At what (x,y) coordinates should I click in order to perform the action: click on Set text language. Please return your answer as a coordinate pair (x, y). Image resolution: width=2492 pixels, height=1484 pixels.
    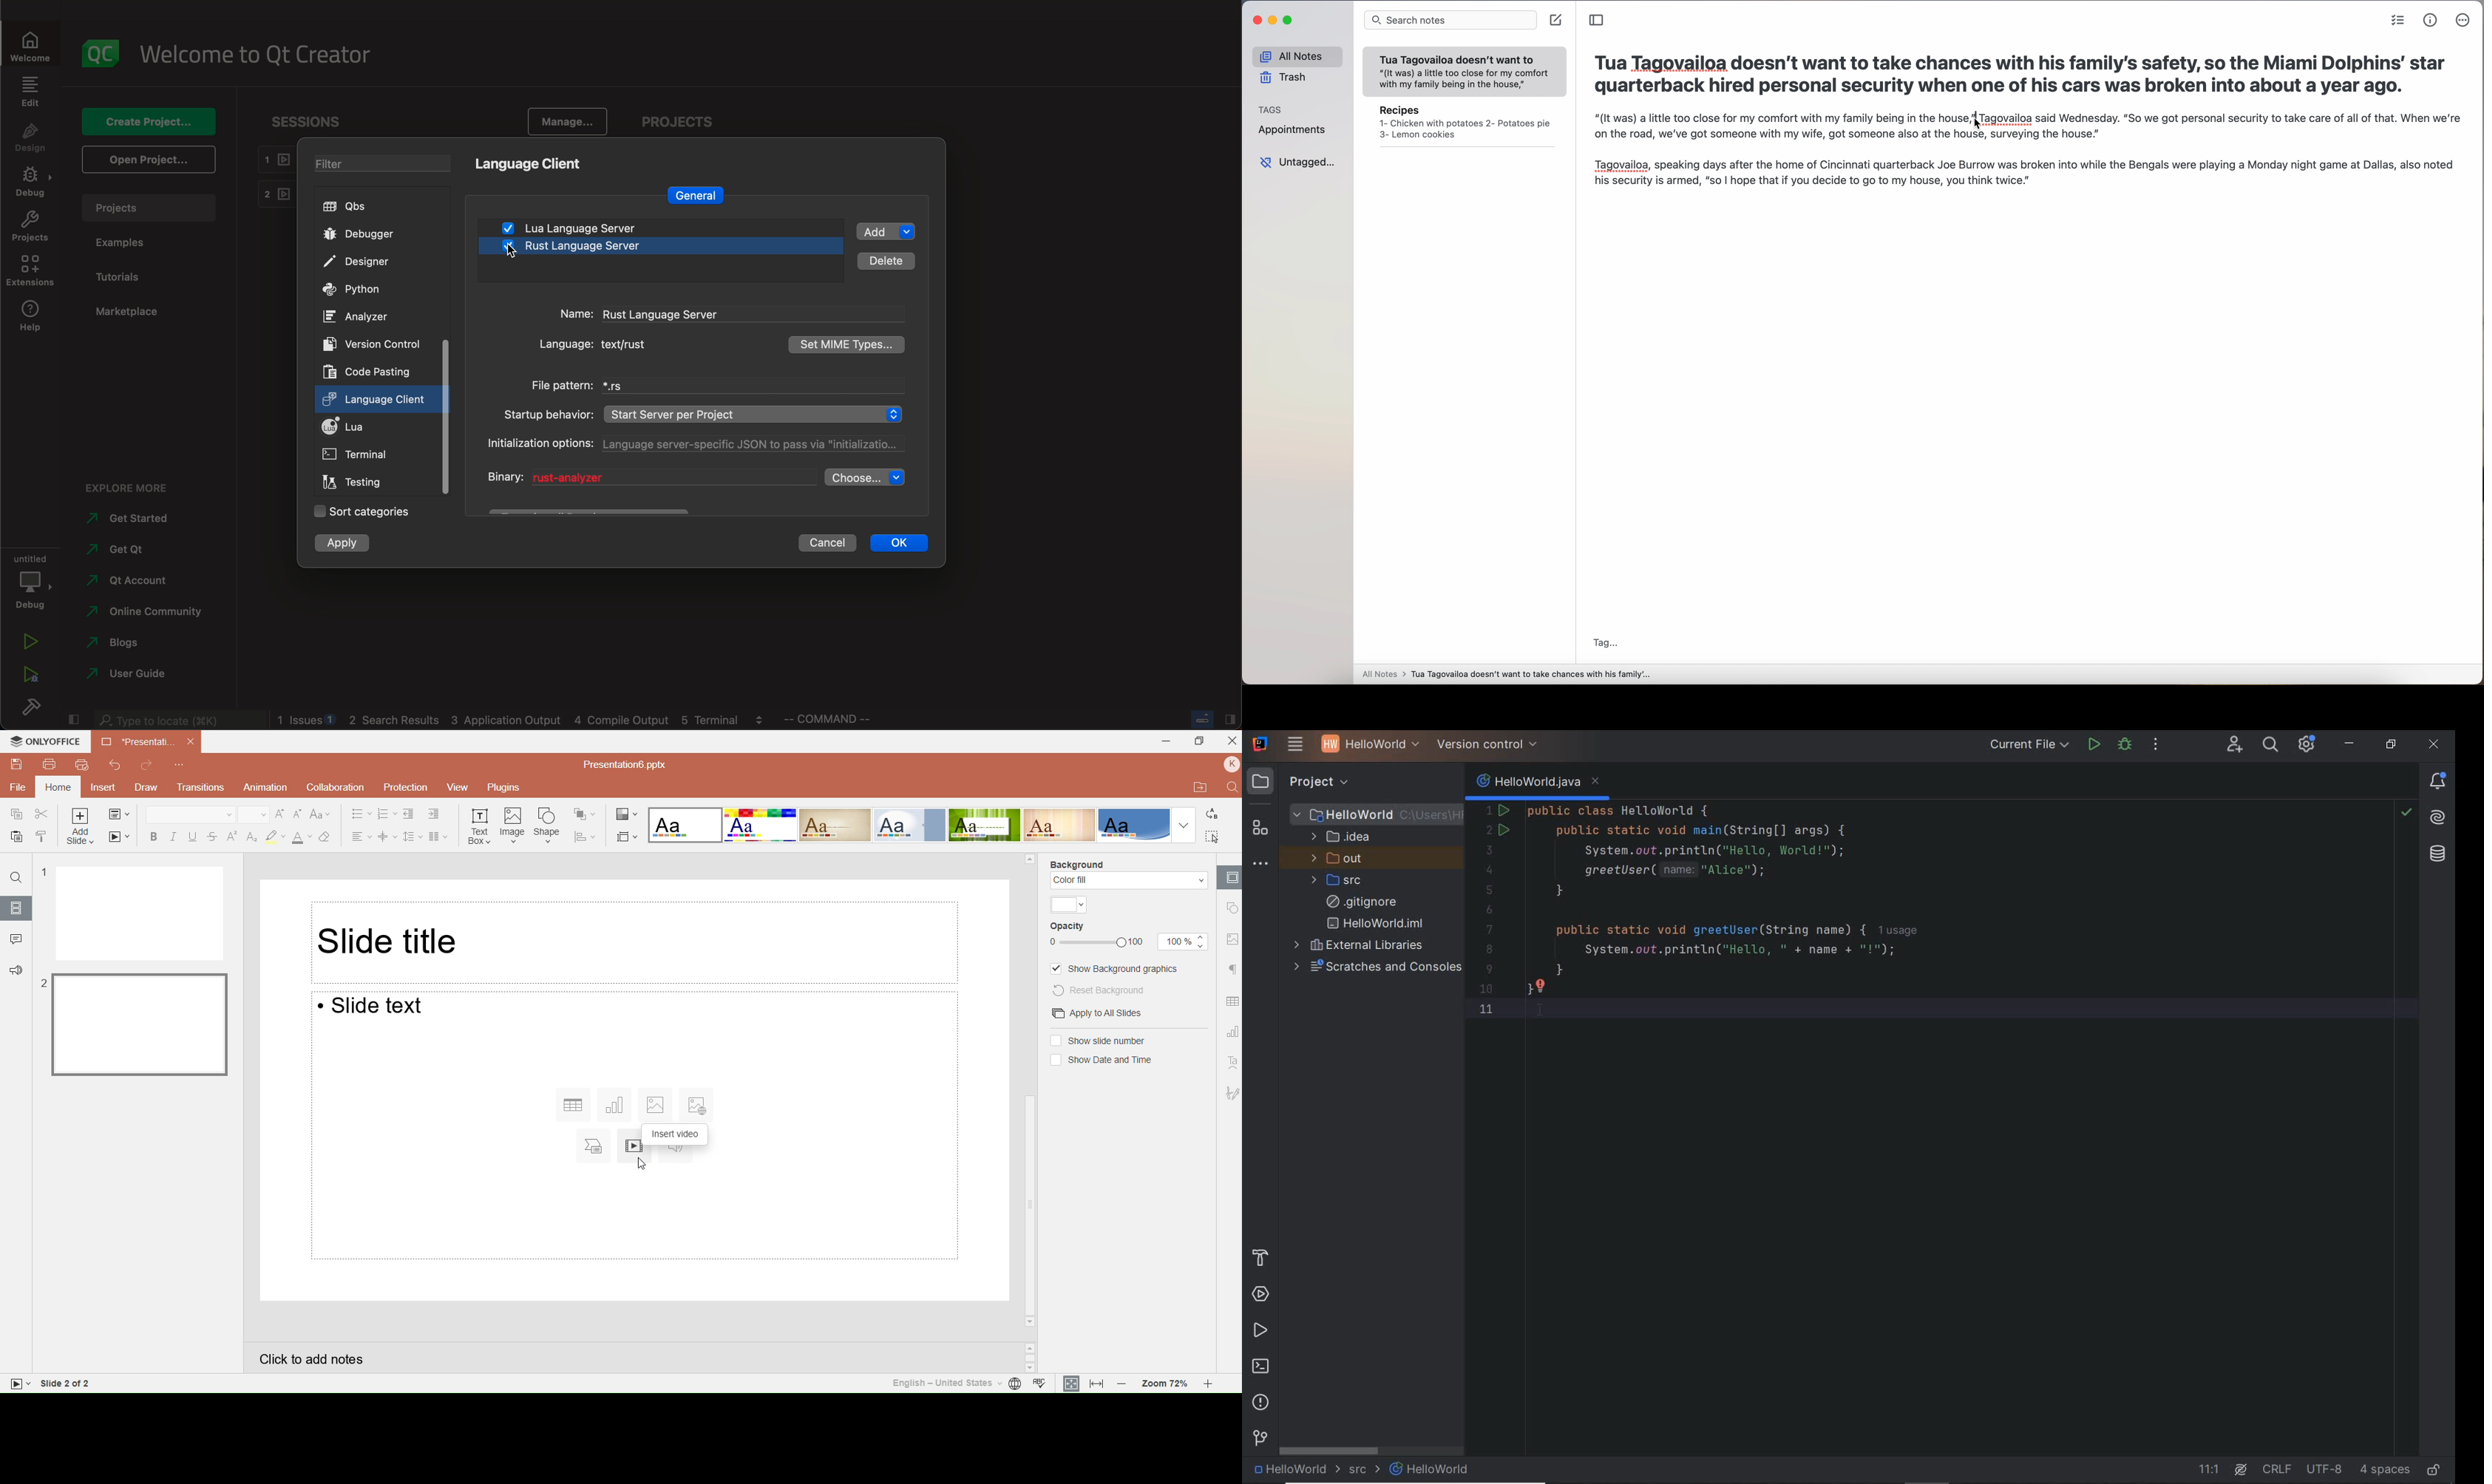
    Looking at the image, I should click on (944, 1383).